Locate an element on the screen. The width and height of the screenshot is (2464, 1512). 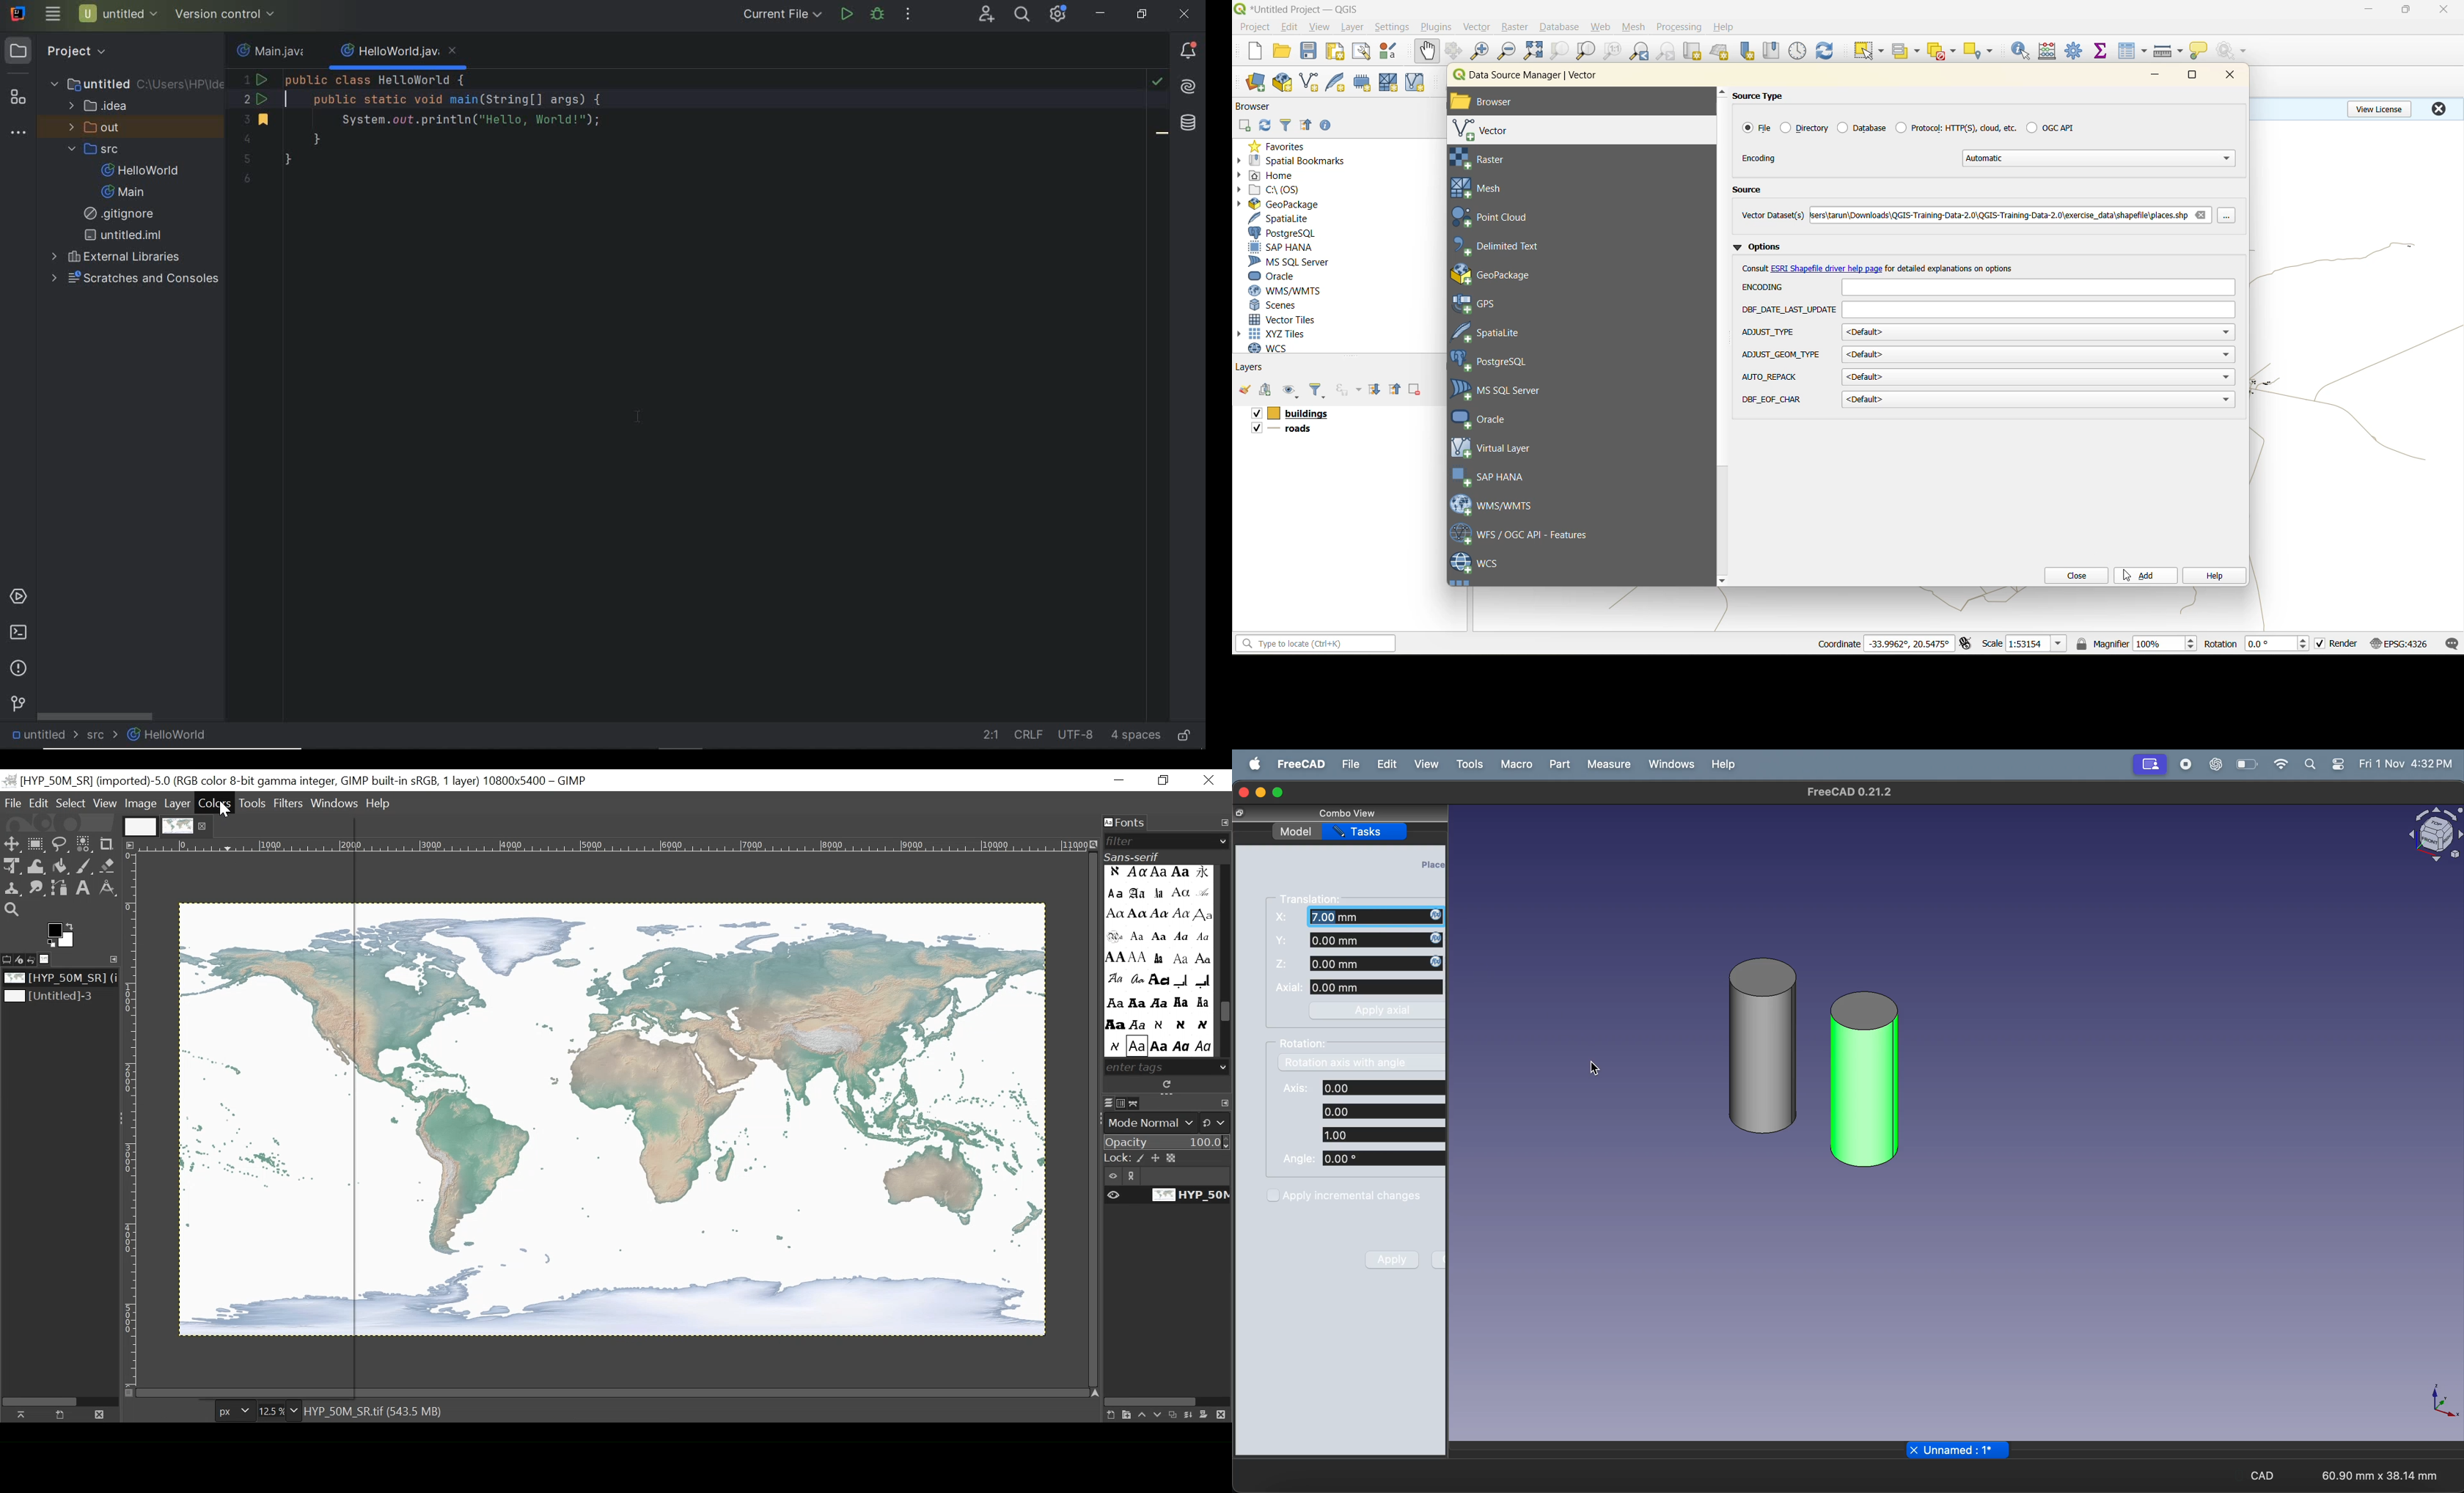
axial length is located at coordinates (1378, 988).